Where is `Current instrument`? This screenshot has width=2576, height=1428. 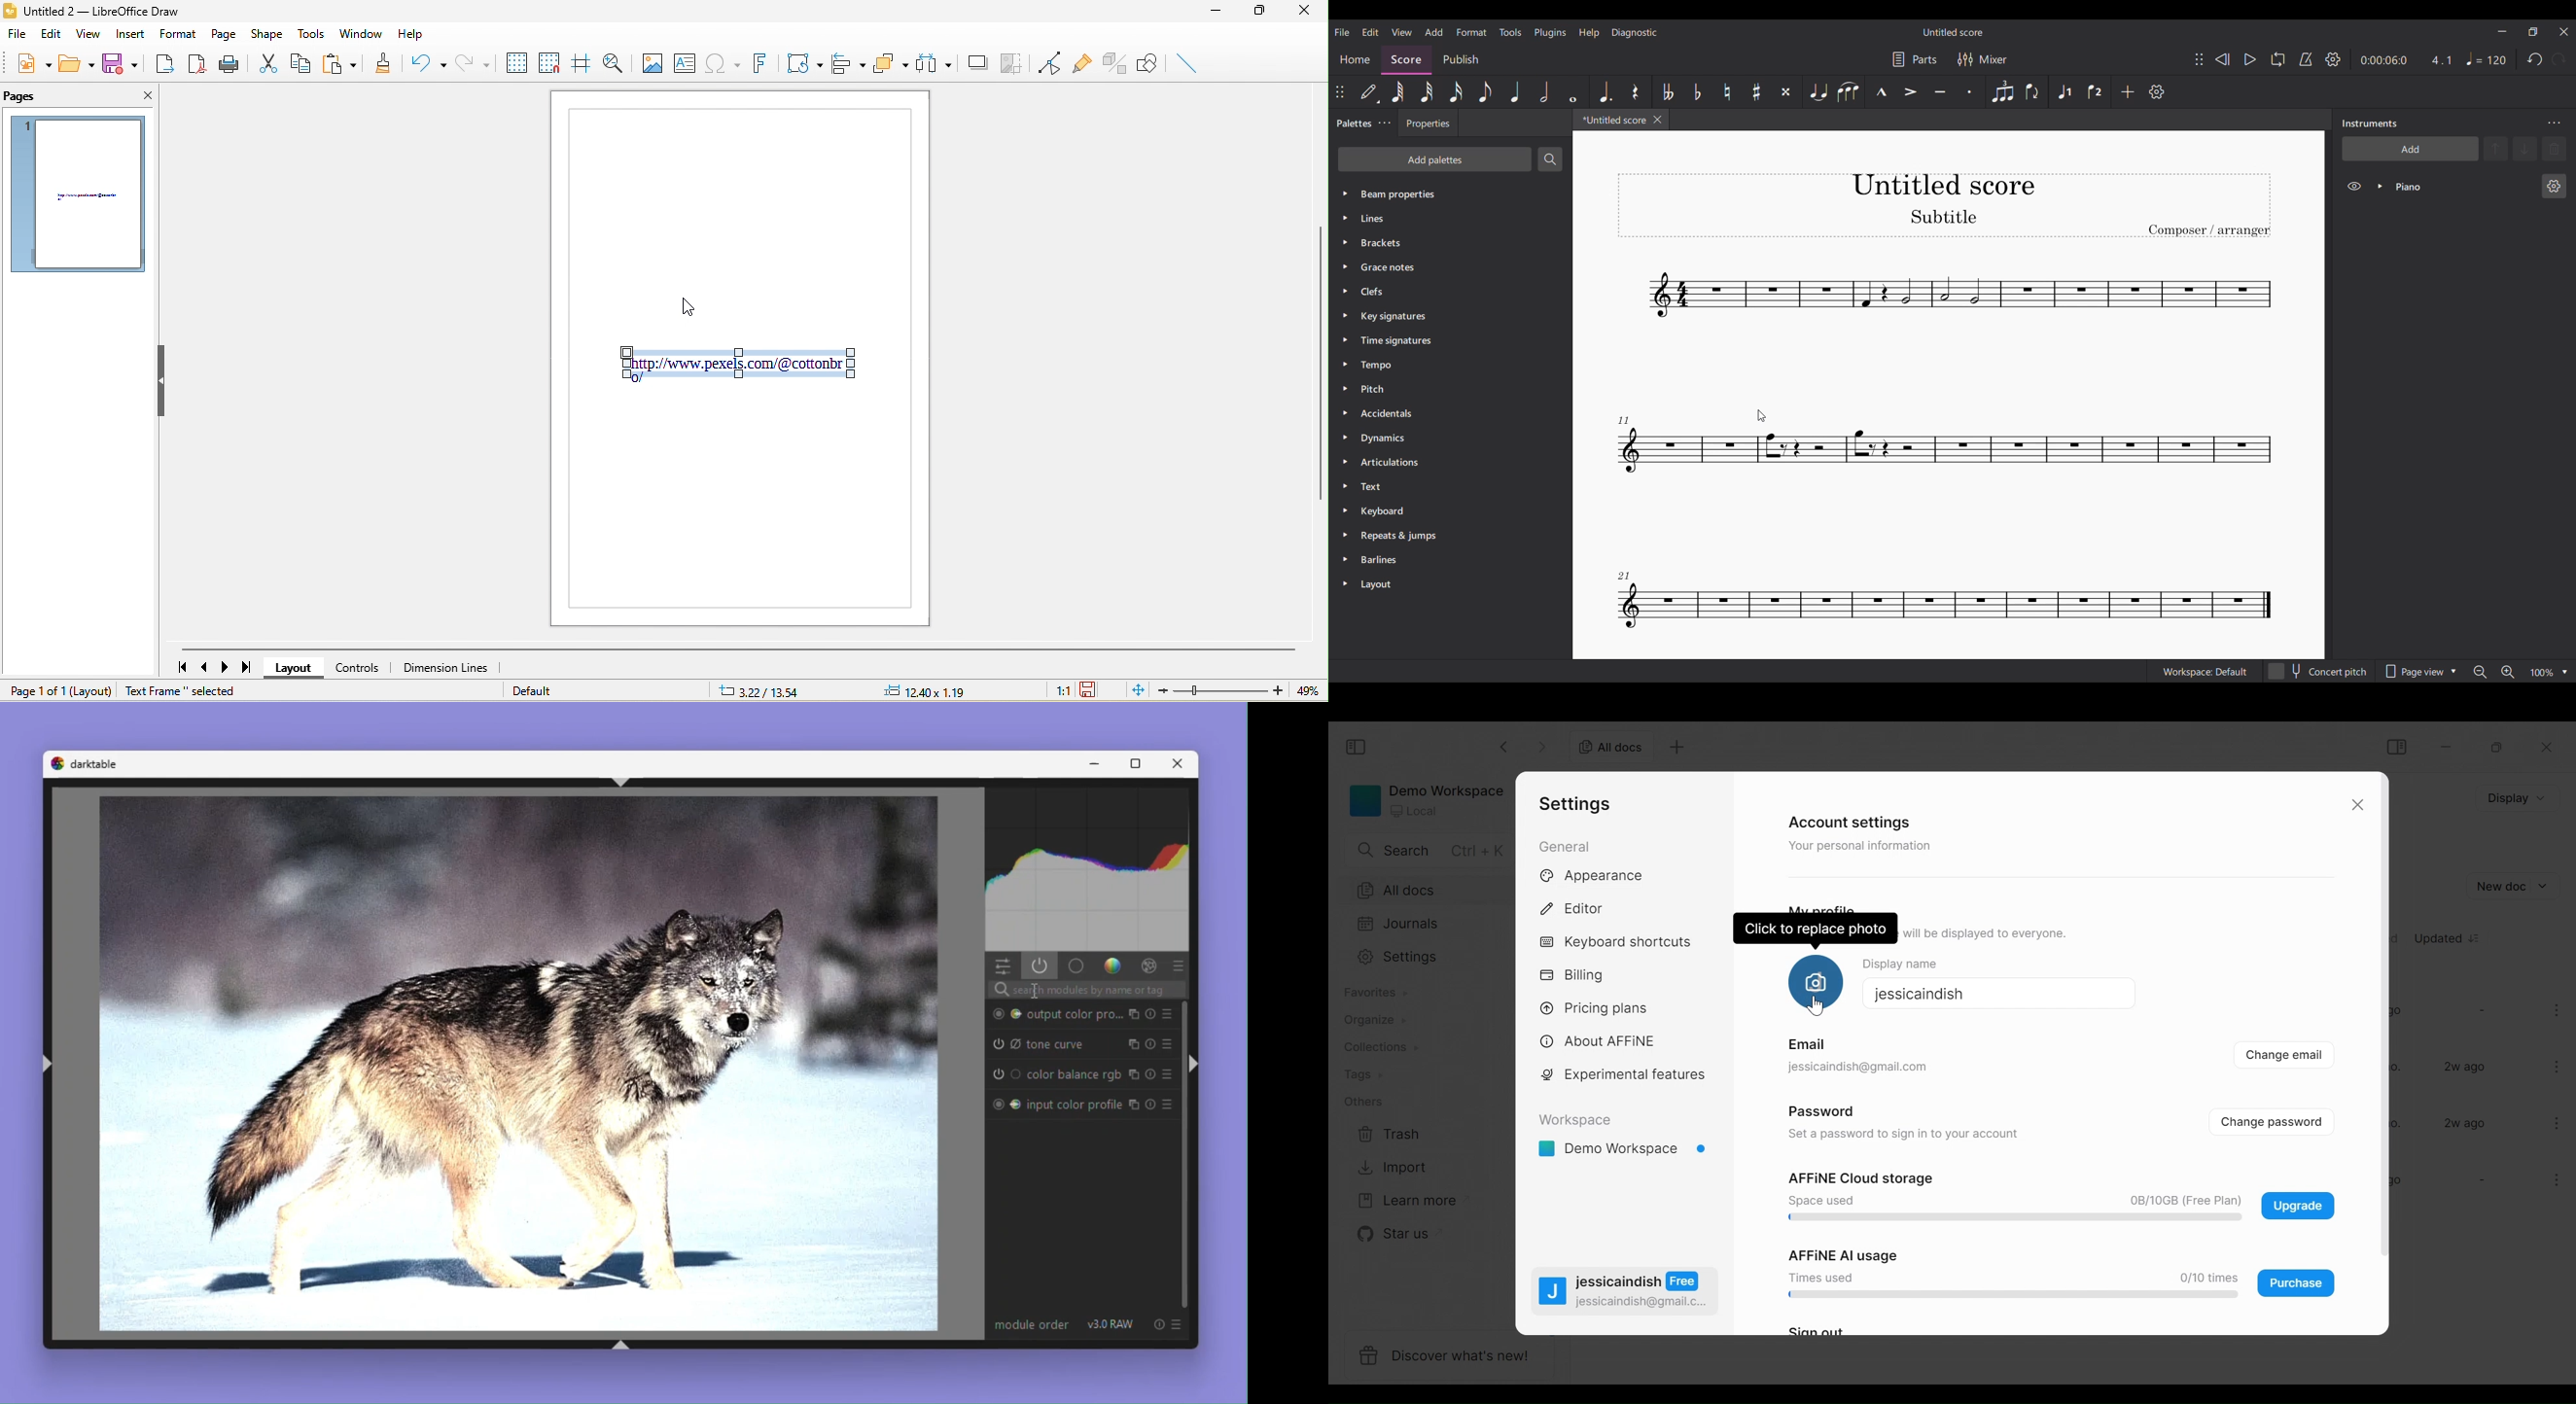
Current instrument is located at coordinates (2463, 187).